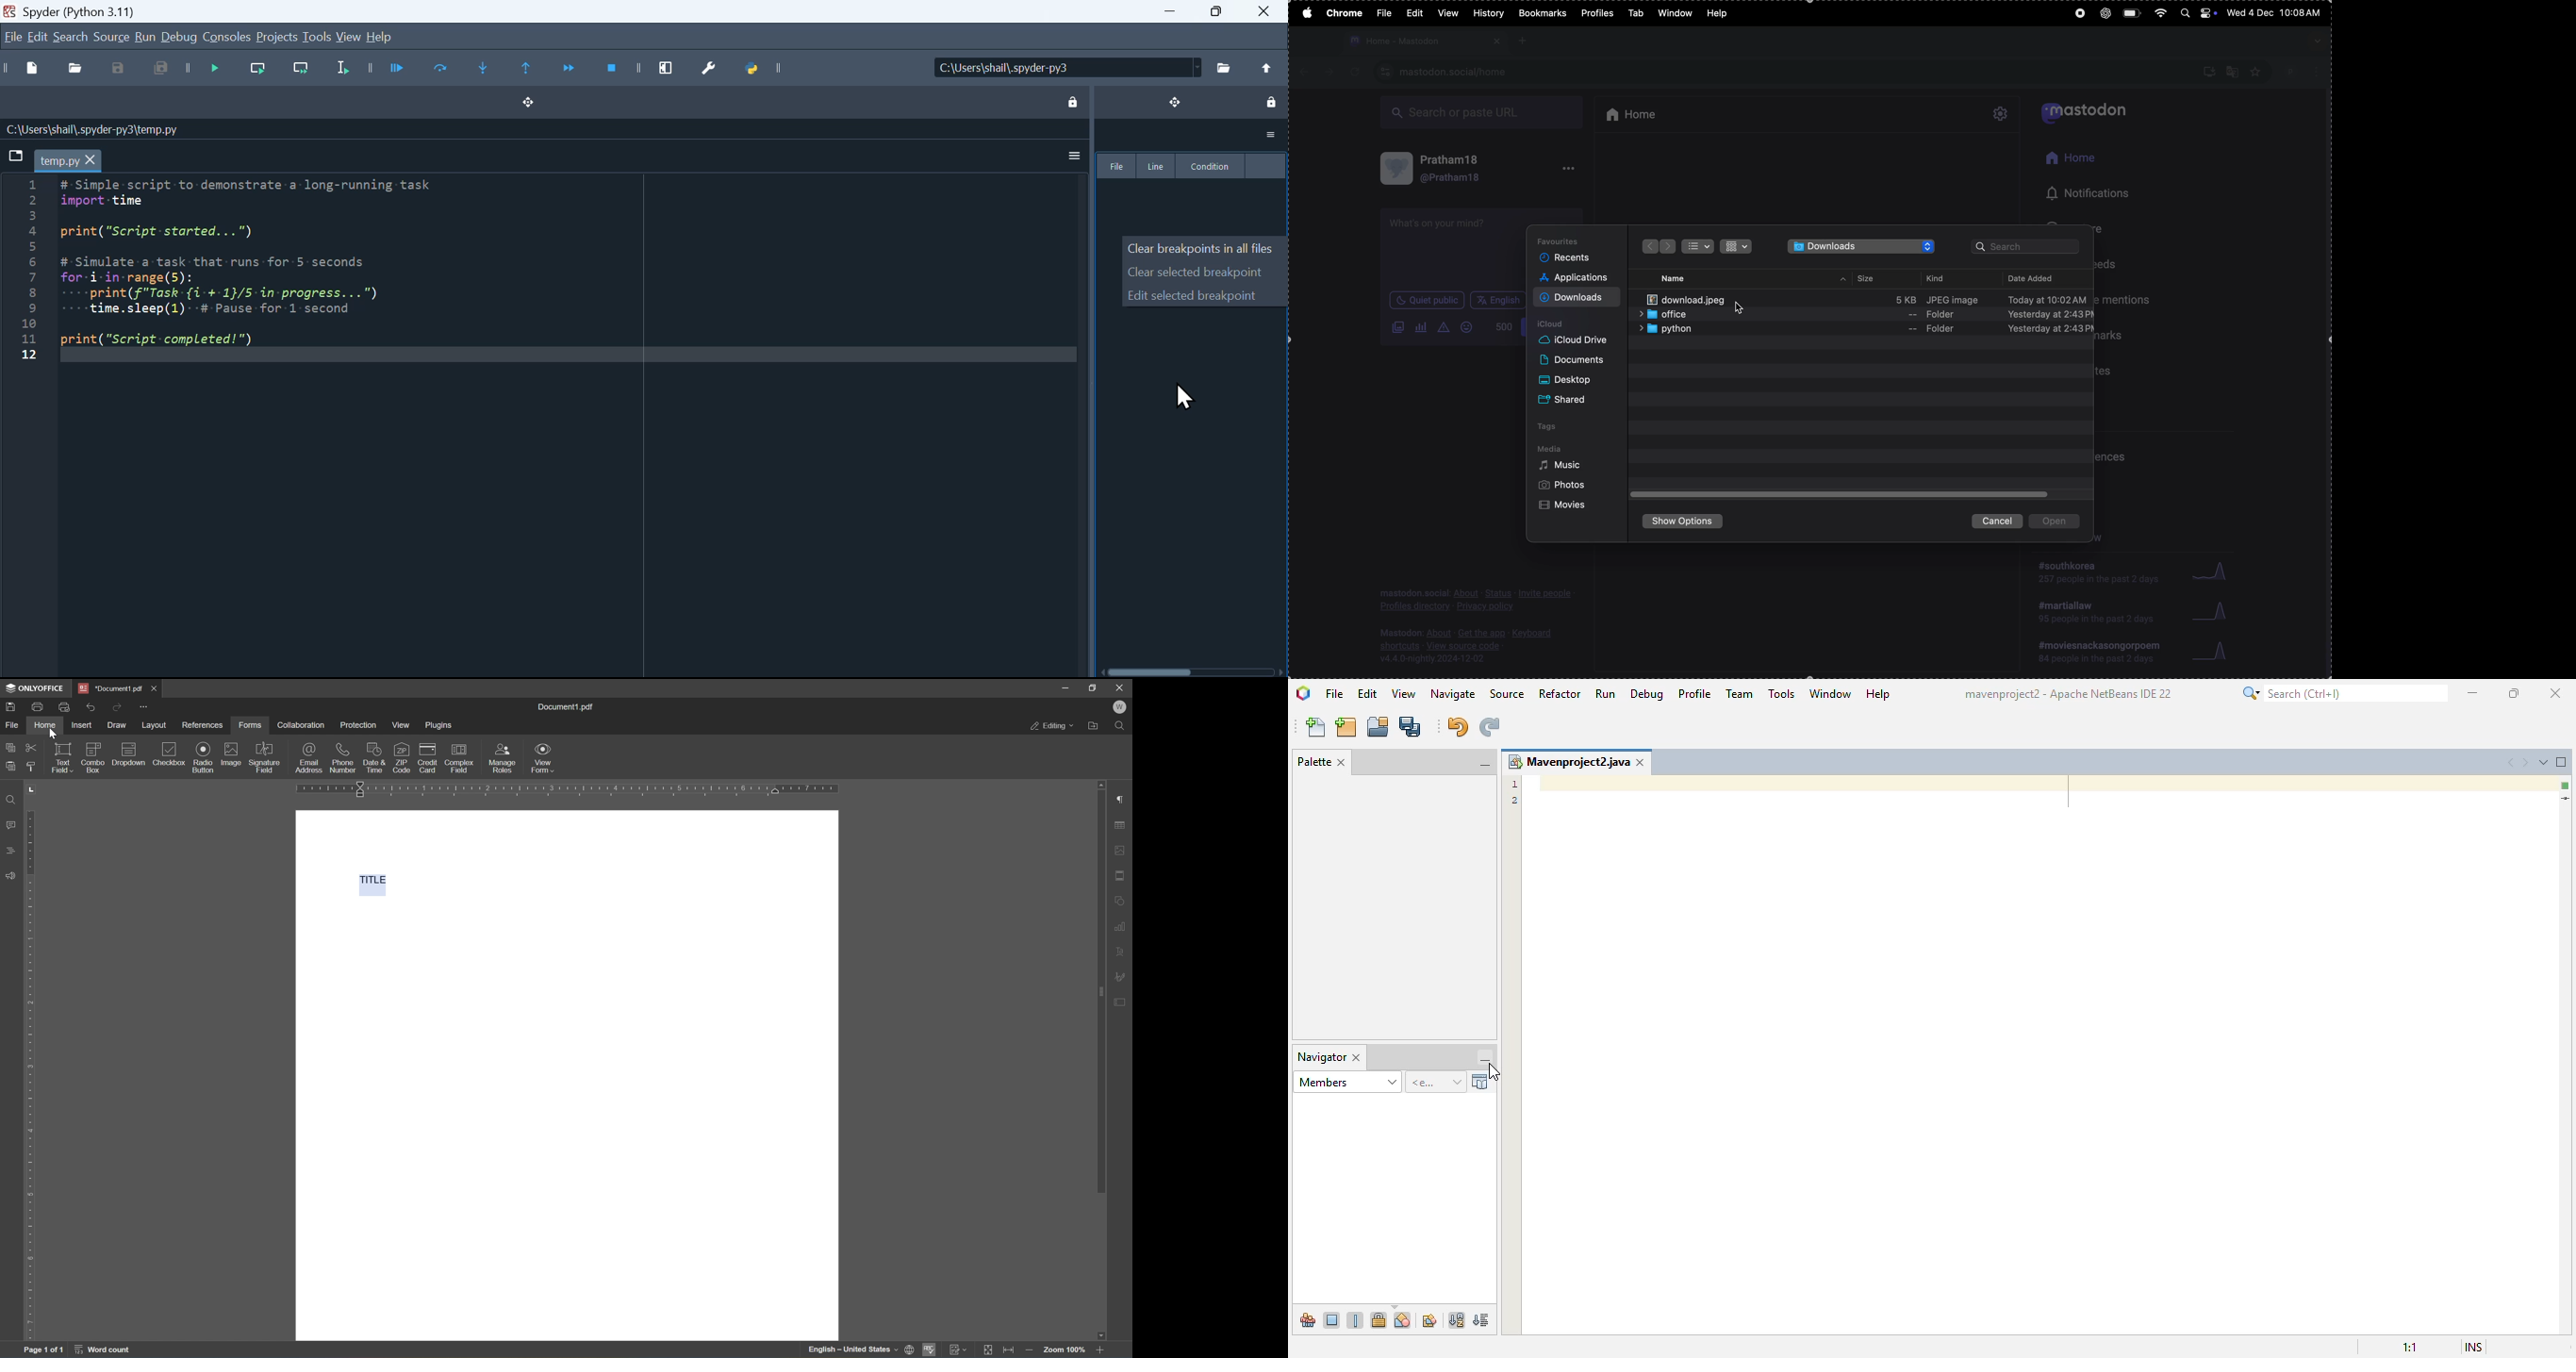 This screenshot has height=1372, width=2576. Describe the element at coordinates (118, 707) in the screenshot. I see `redo` at that location.